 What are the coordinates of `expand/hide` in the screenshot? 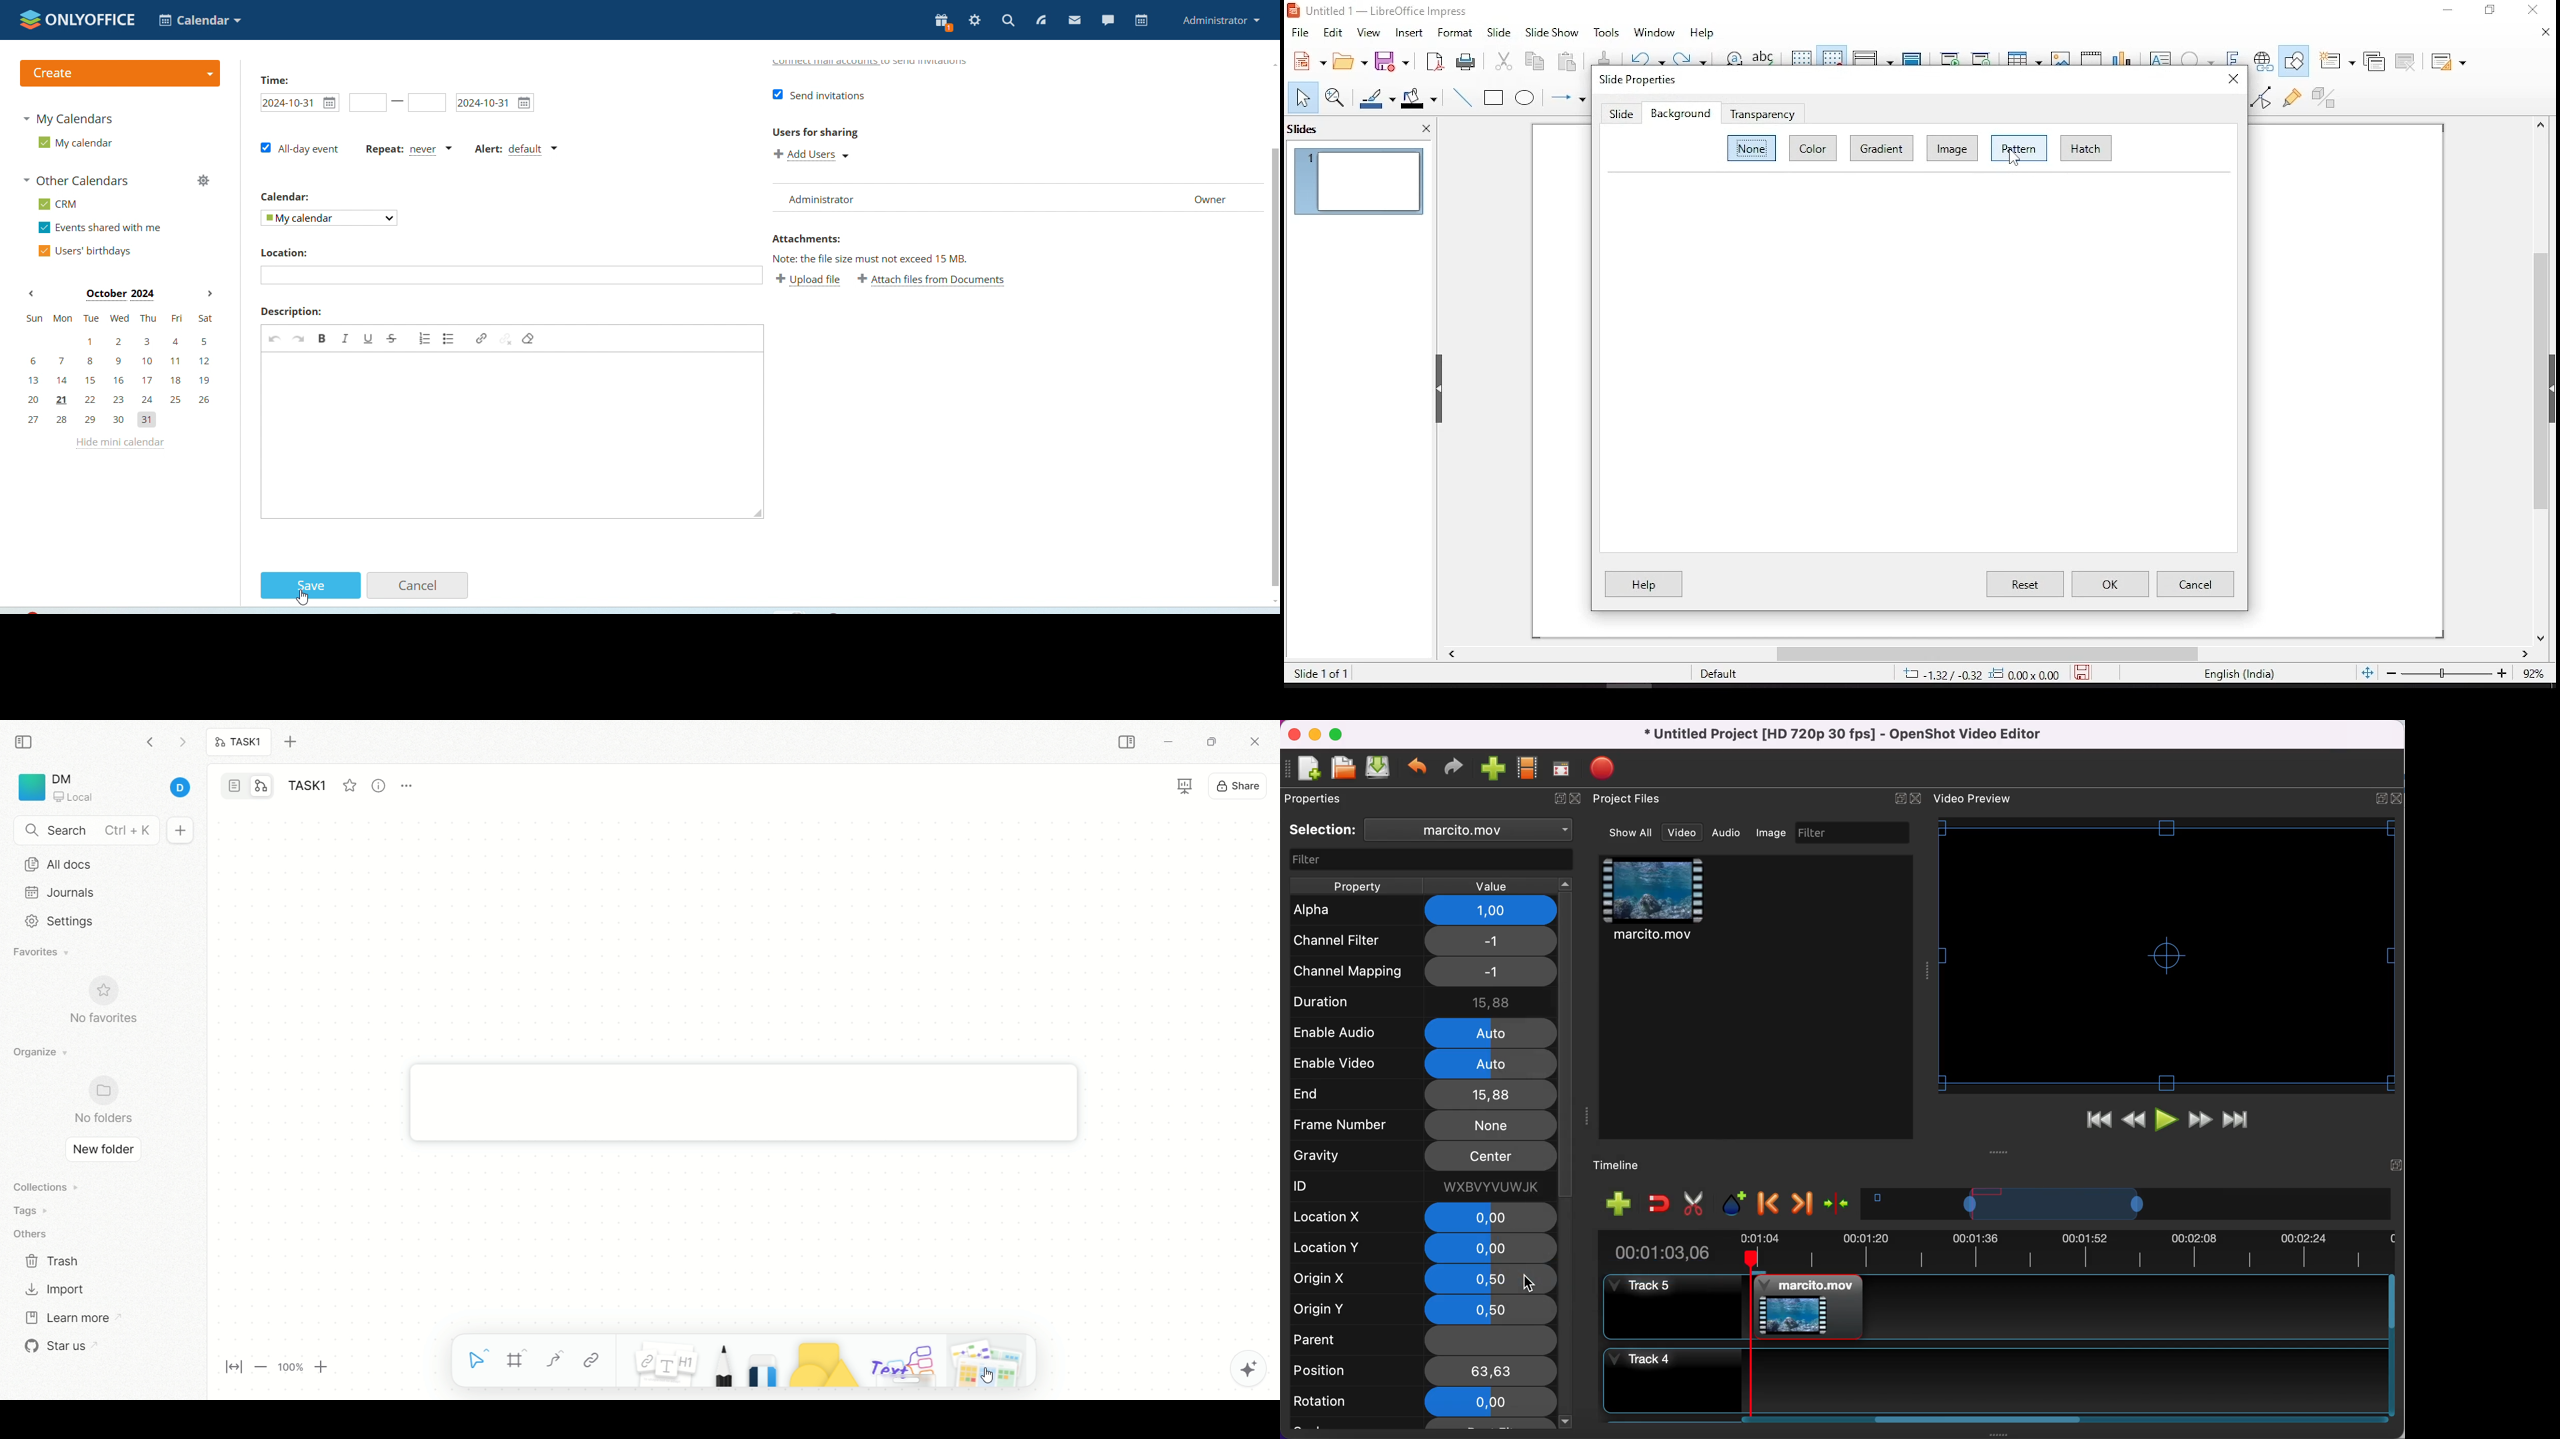 It's located at (1557, 799).